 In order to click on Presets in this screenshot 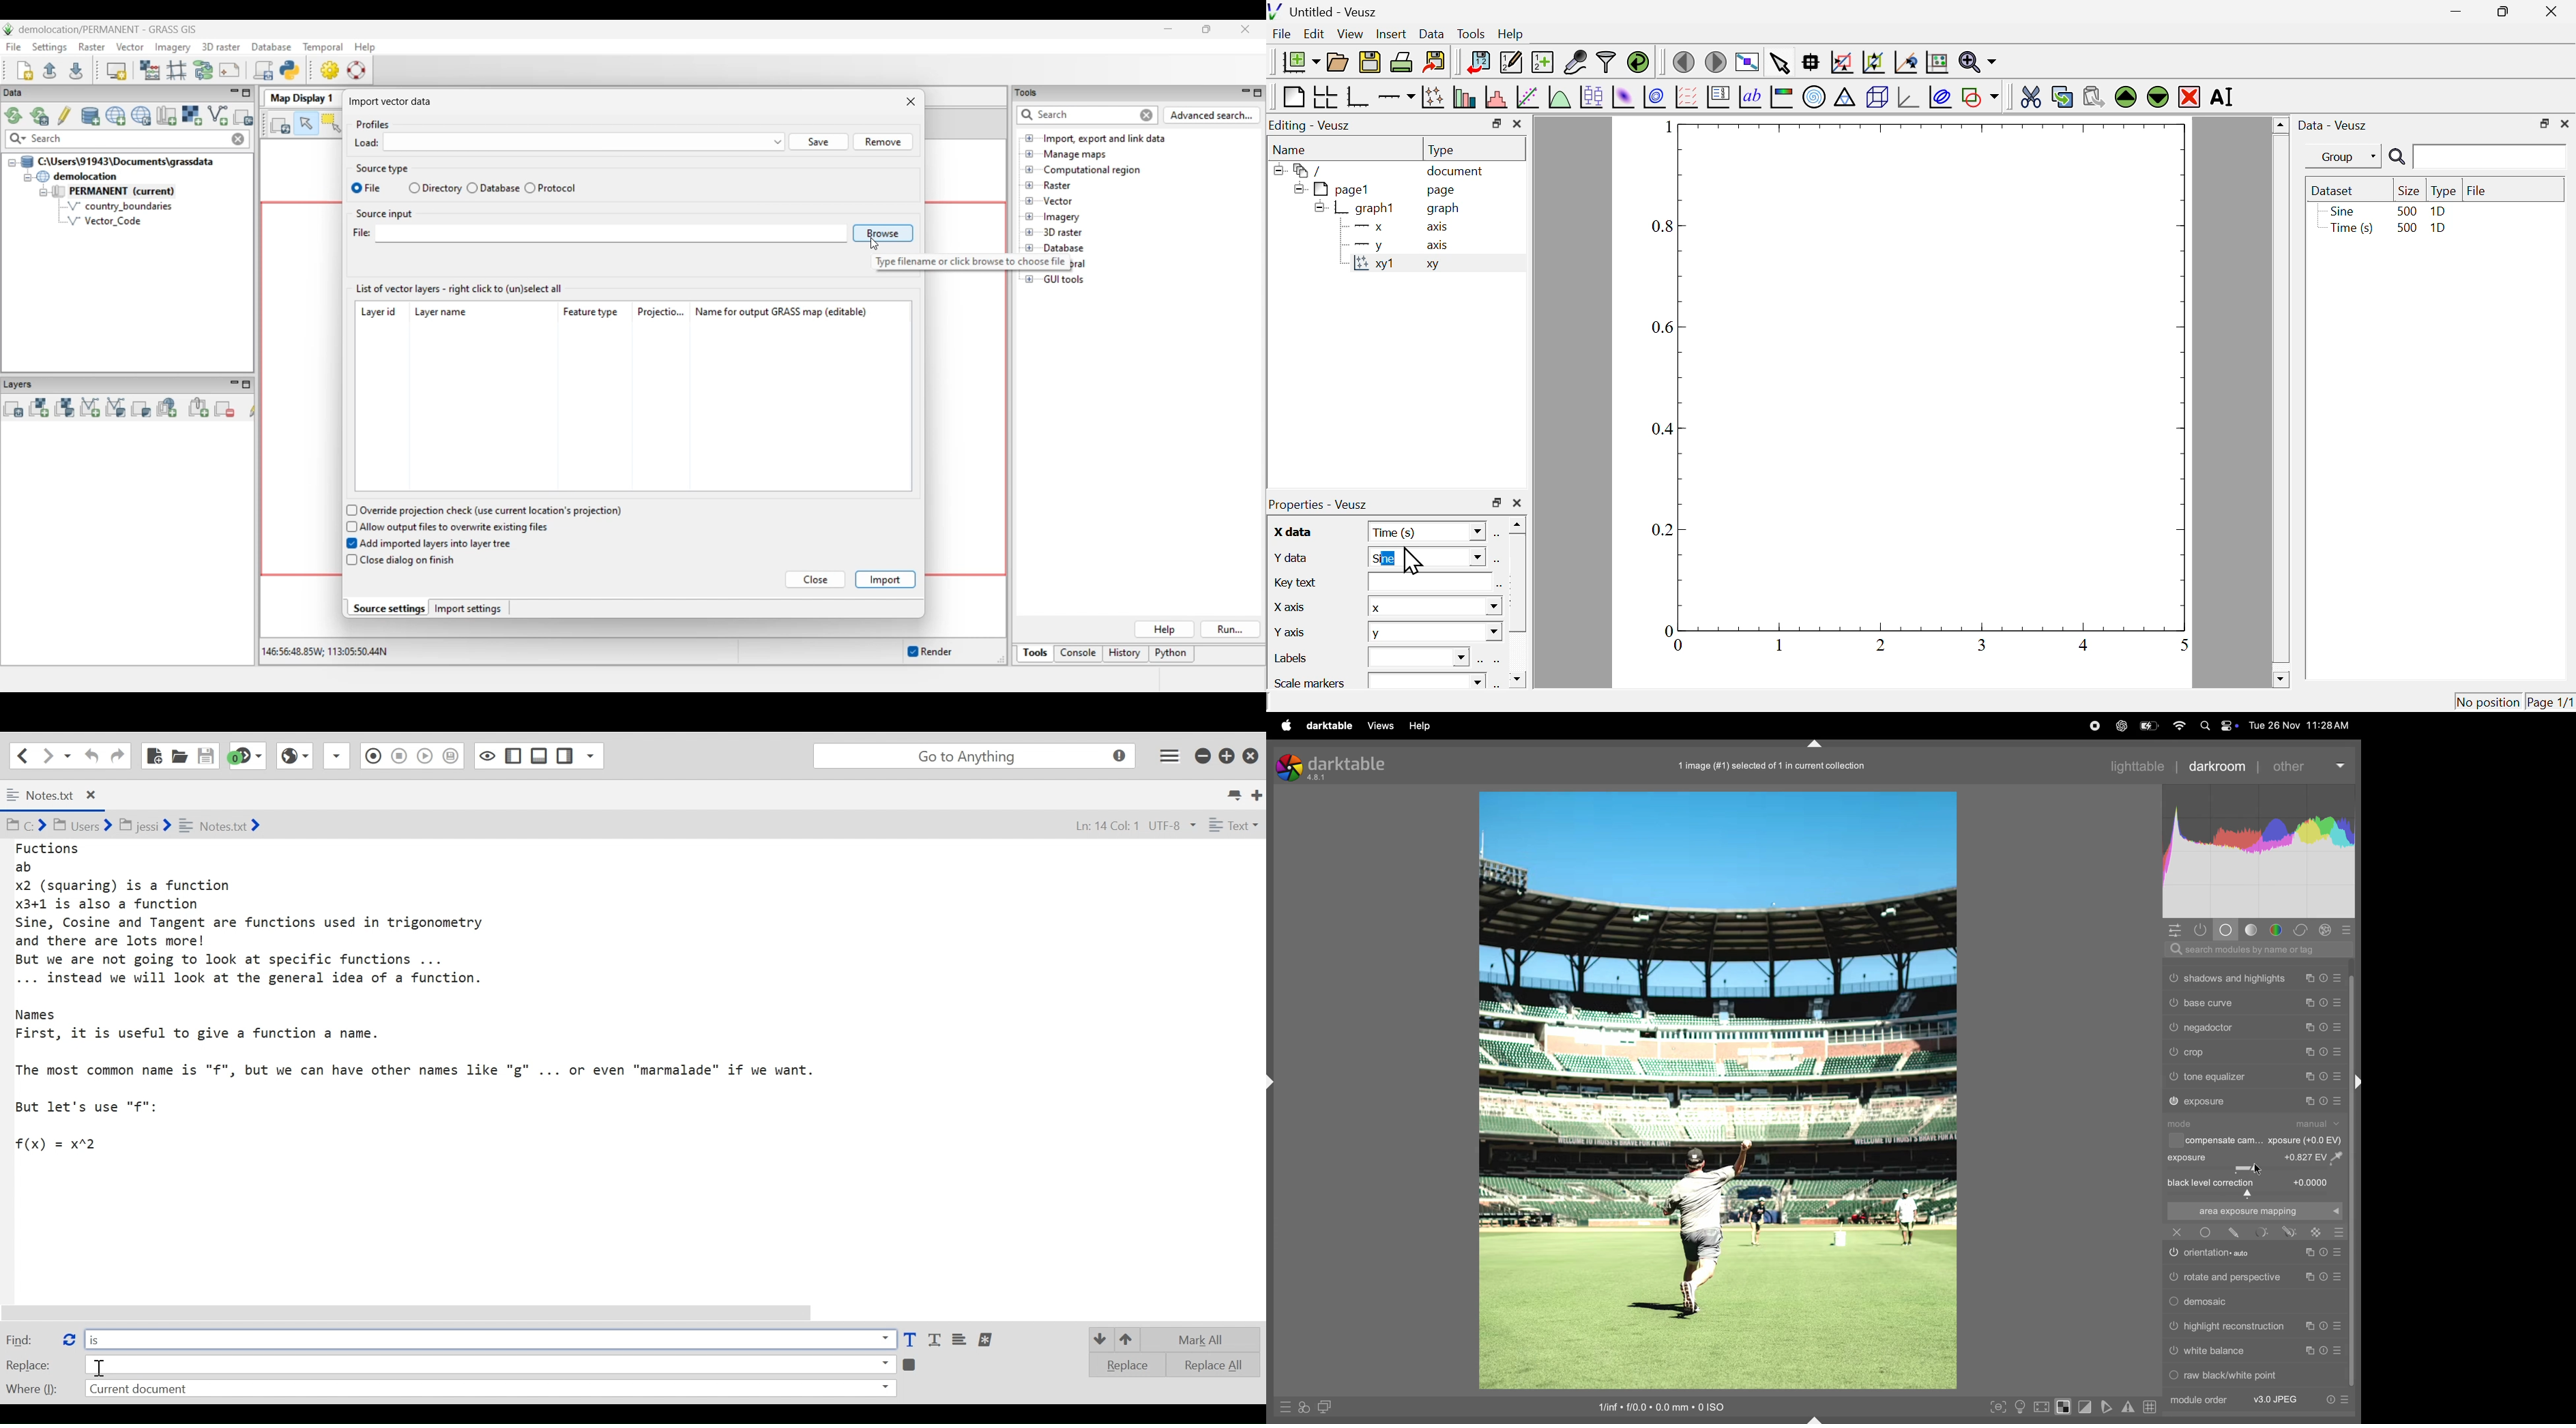, I will do `click(2345, 1400)`.